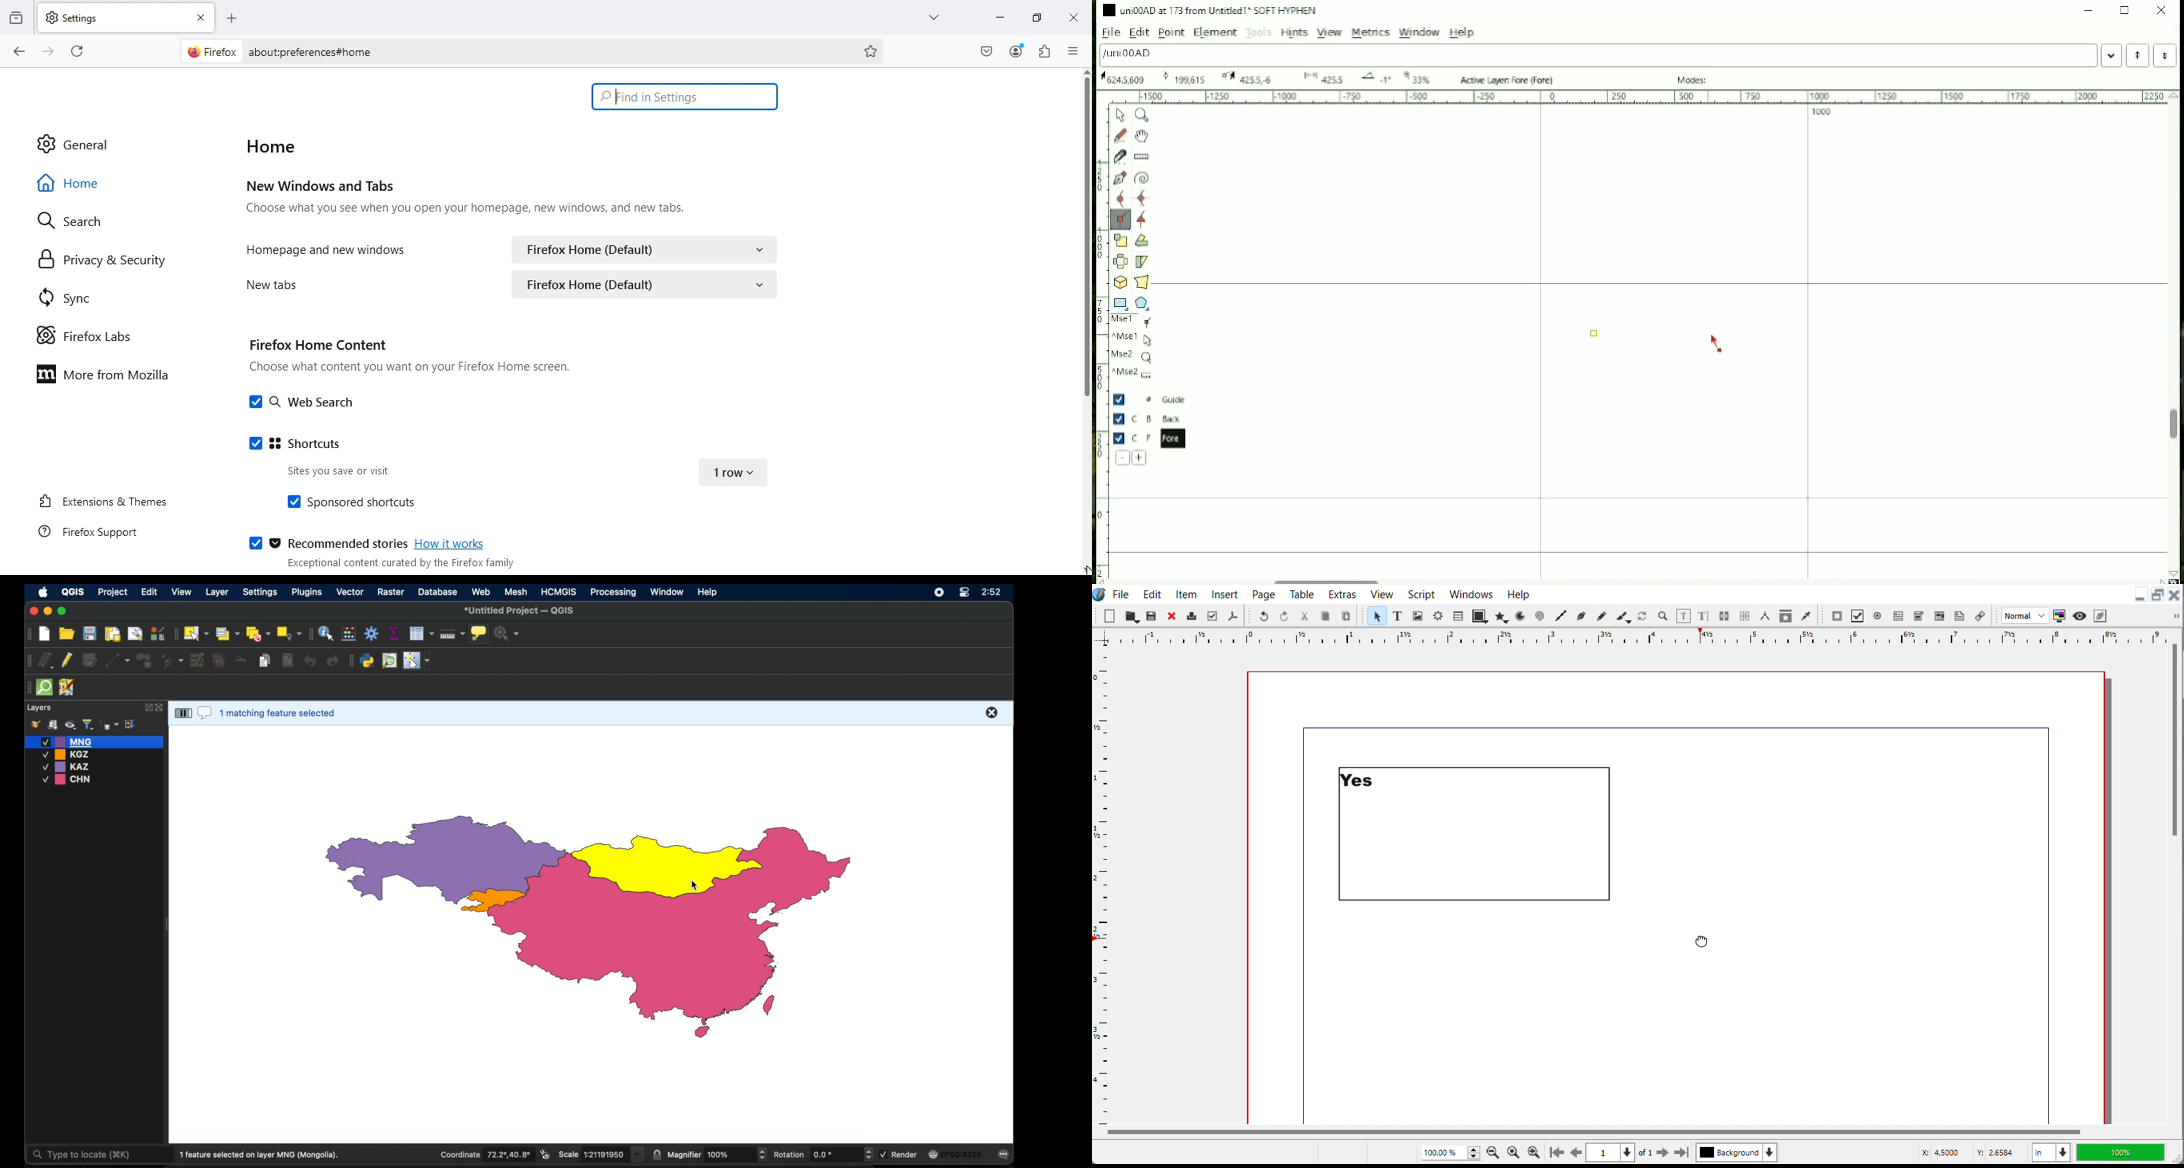 Image resolution: width=2184 pixels, height=1176 pixels. What do you see at coordinates (62, 296) in the screenshot?
I see `Sync` at bounding box center [62, 296].